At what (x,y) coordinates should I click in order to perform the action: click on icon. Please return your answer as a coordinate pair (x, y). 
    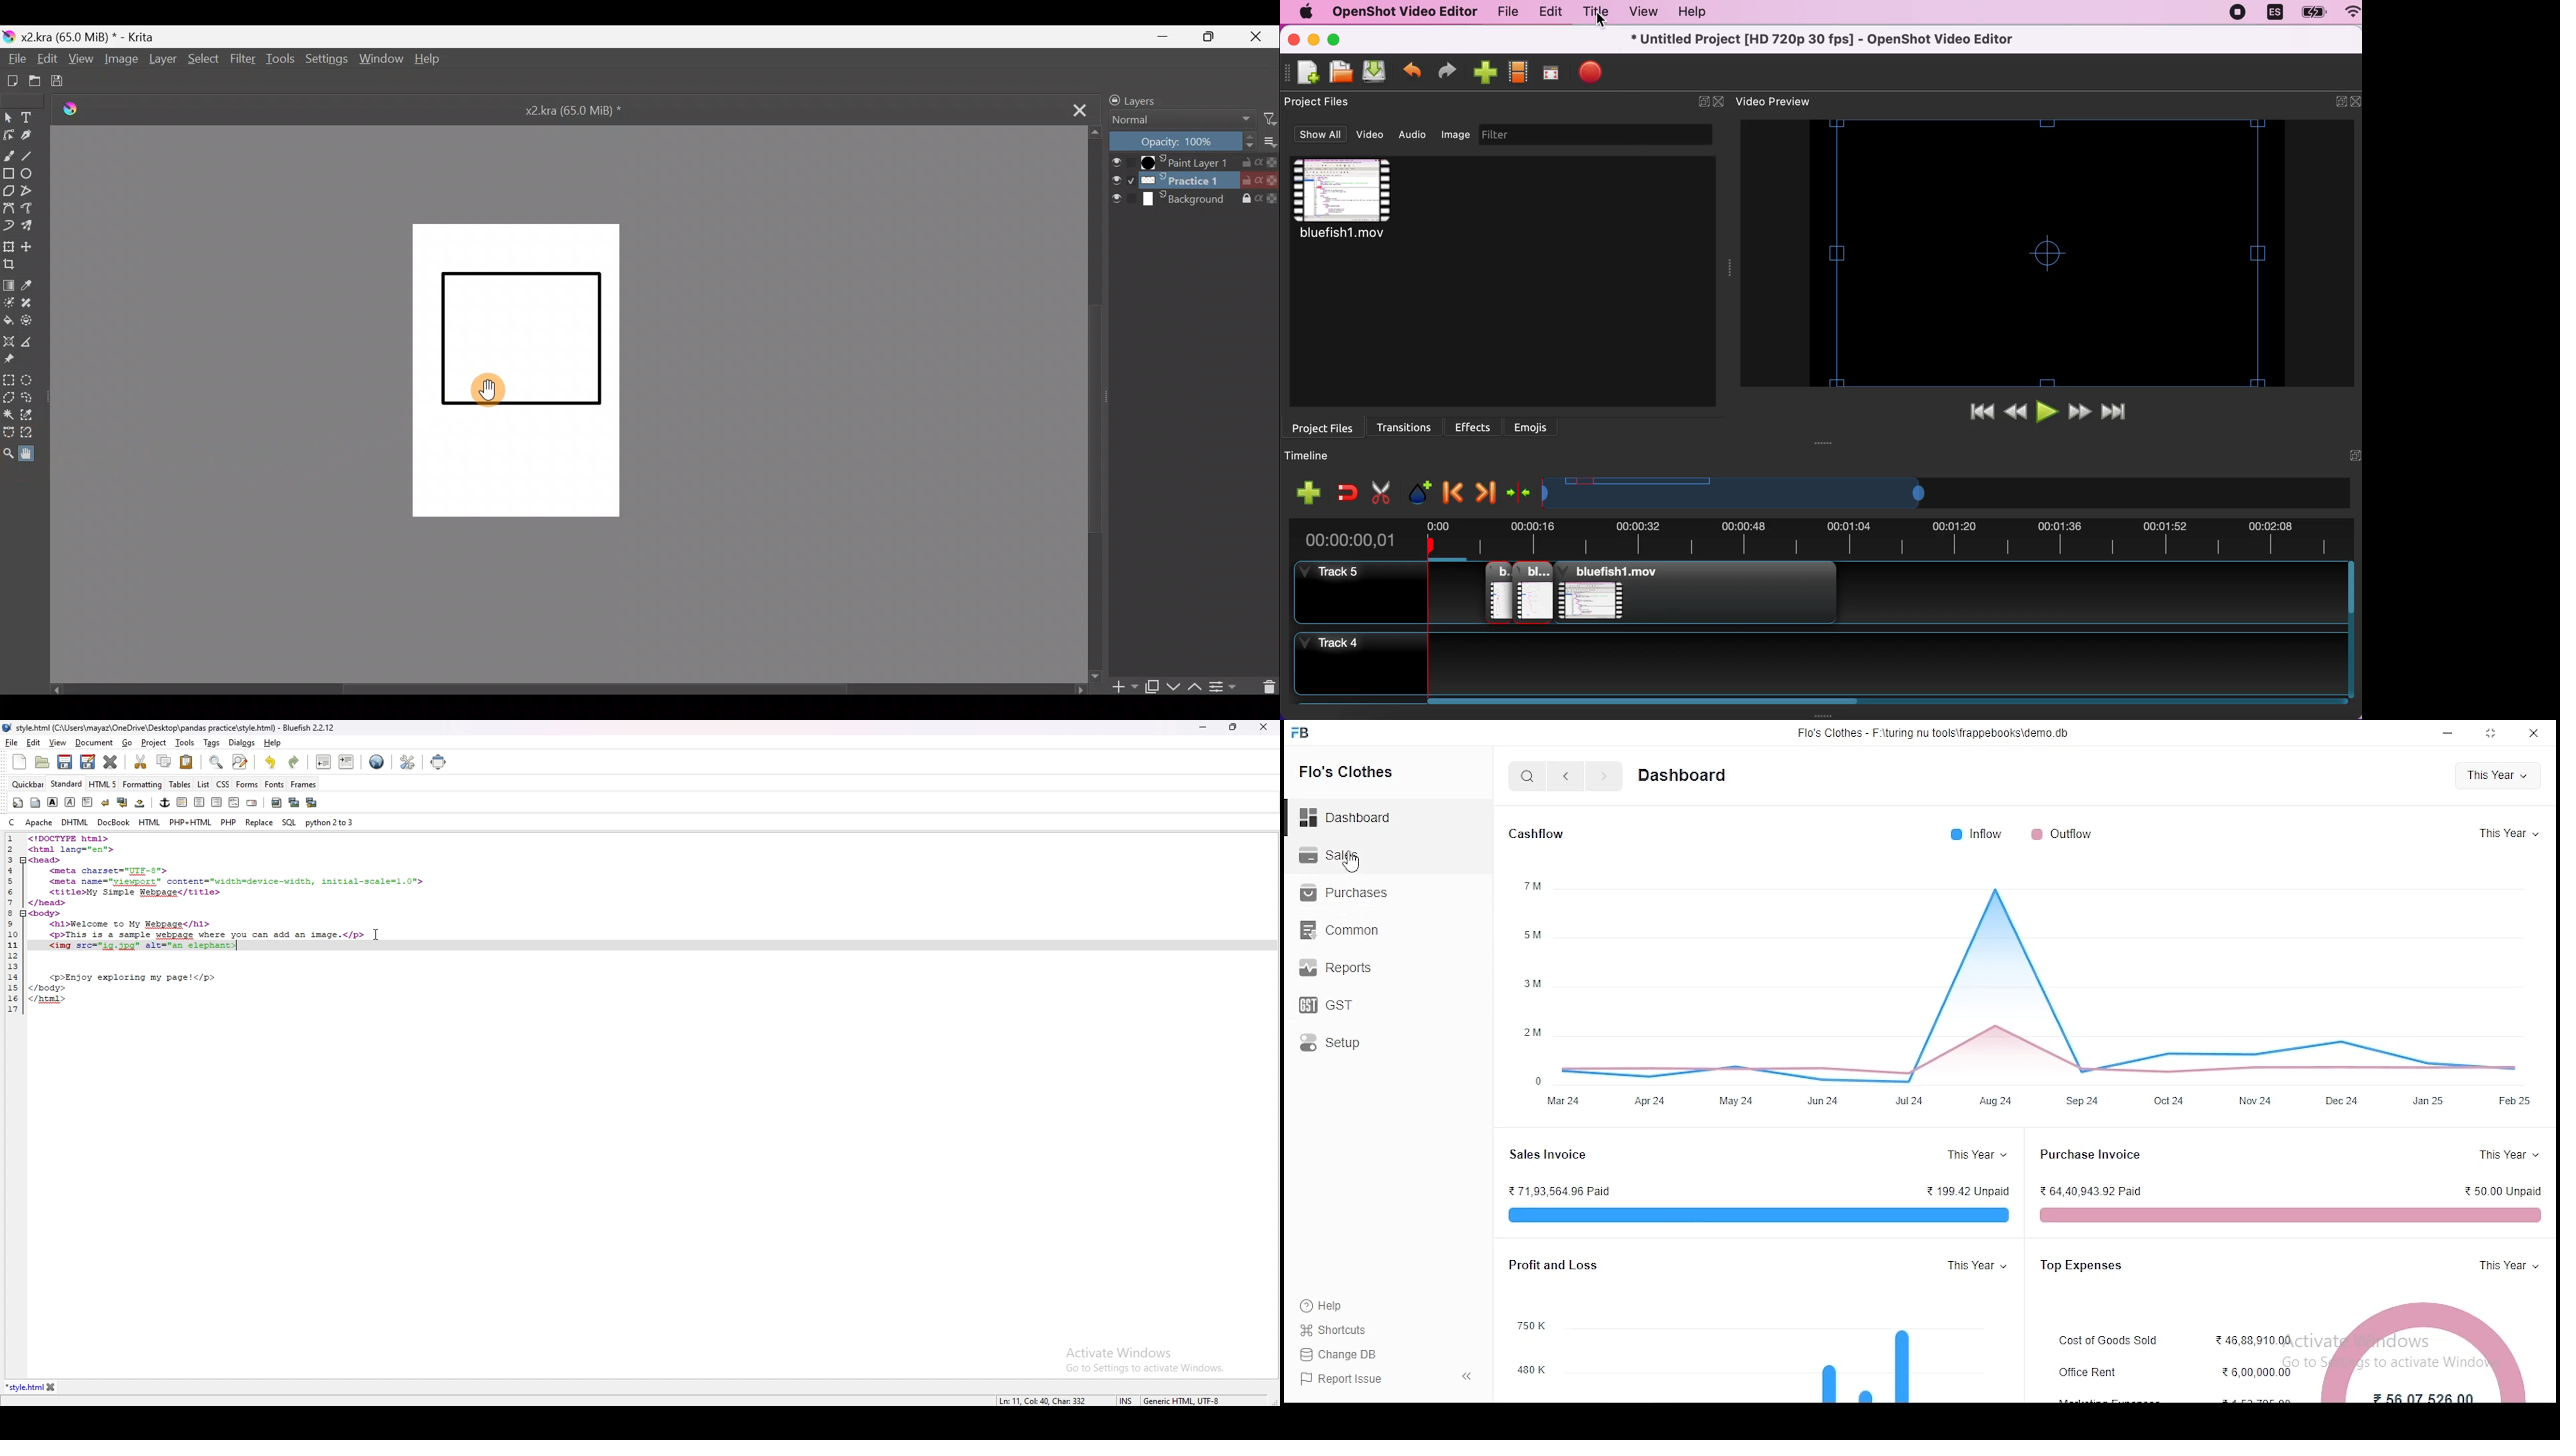
    Looking at the image, I should click on (1301, 733).